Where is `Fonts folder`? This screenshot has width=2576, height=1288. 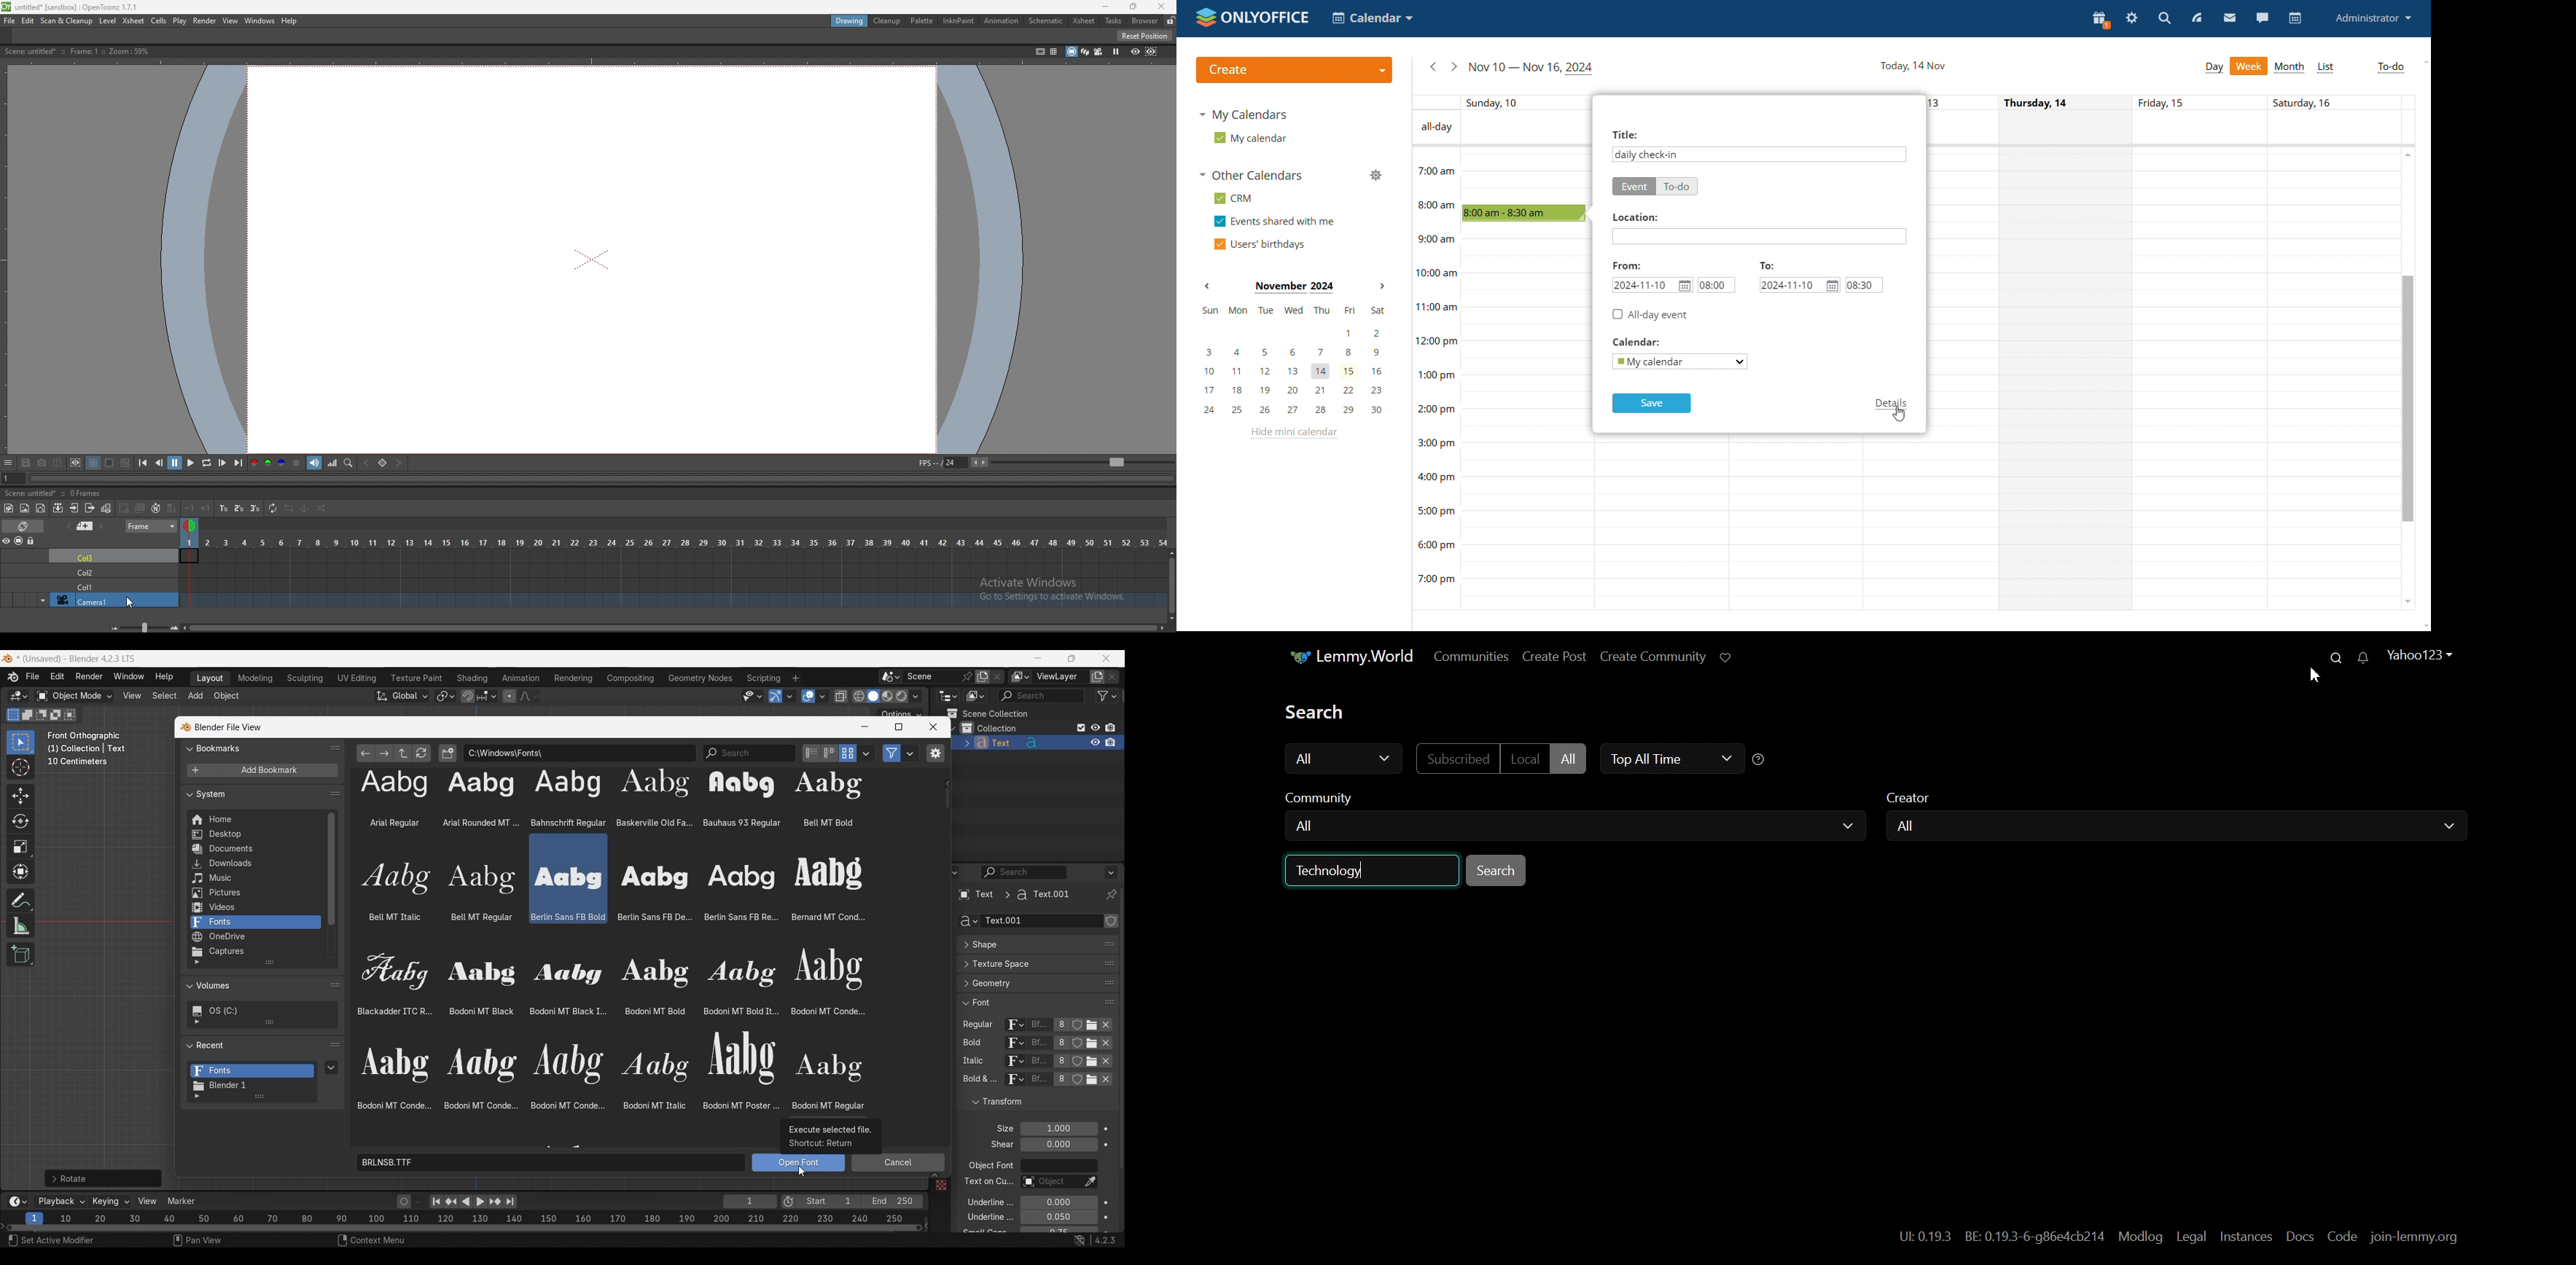 Fonts folder is located at coordinates (252, 1071).